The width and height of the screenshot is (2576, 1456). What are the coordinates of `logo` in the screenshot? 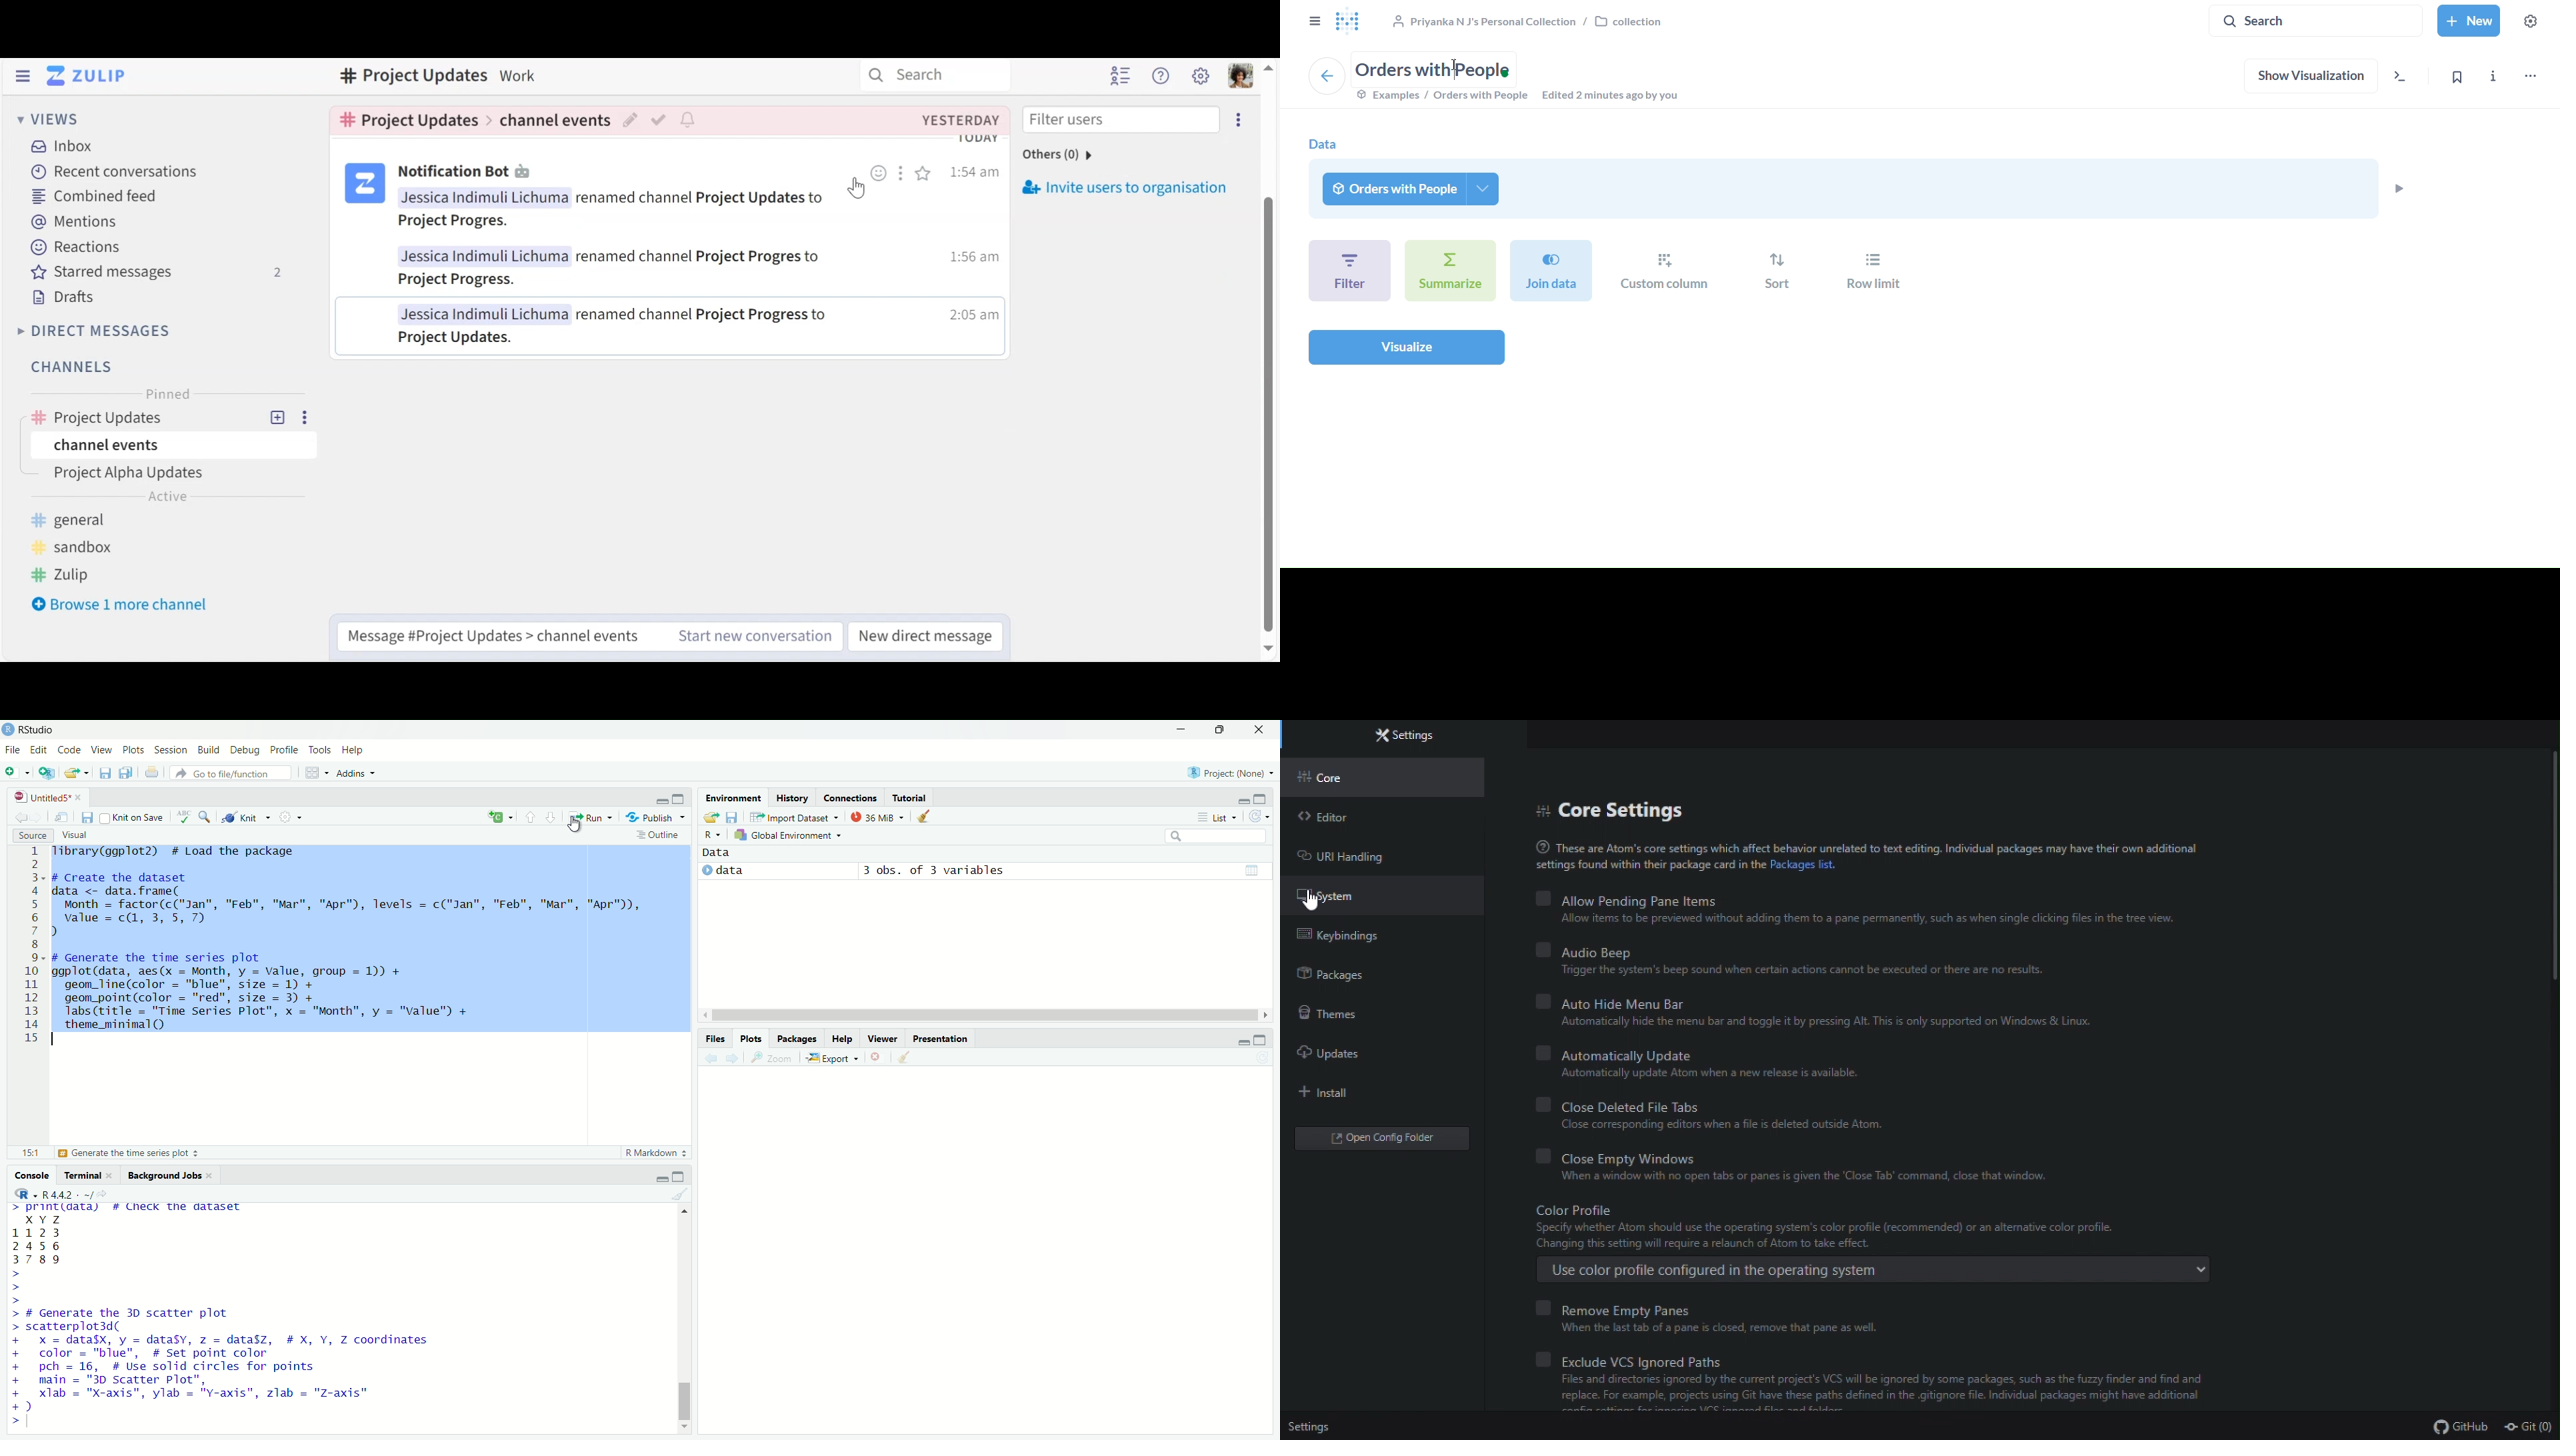 It's located at (8, 730).